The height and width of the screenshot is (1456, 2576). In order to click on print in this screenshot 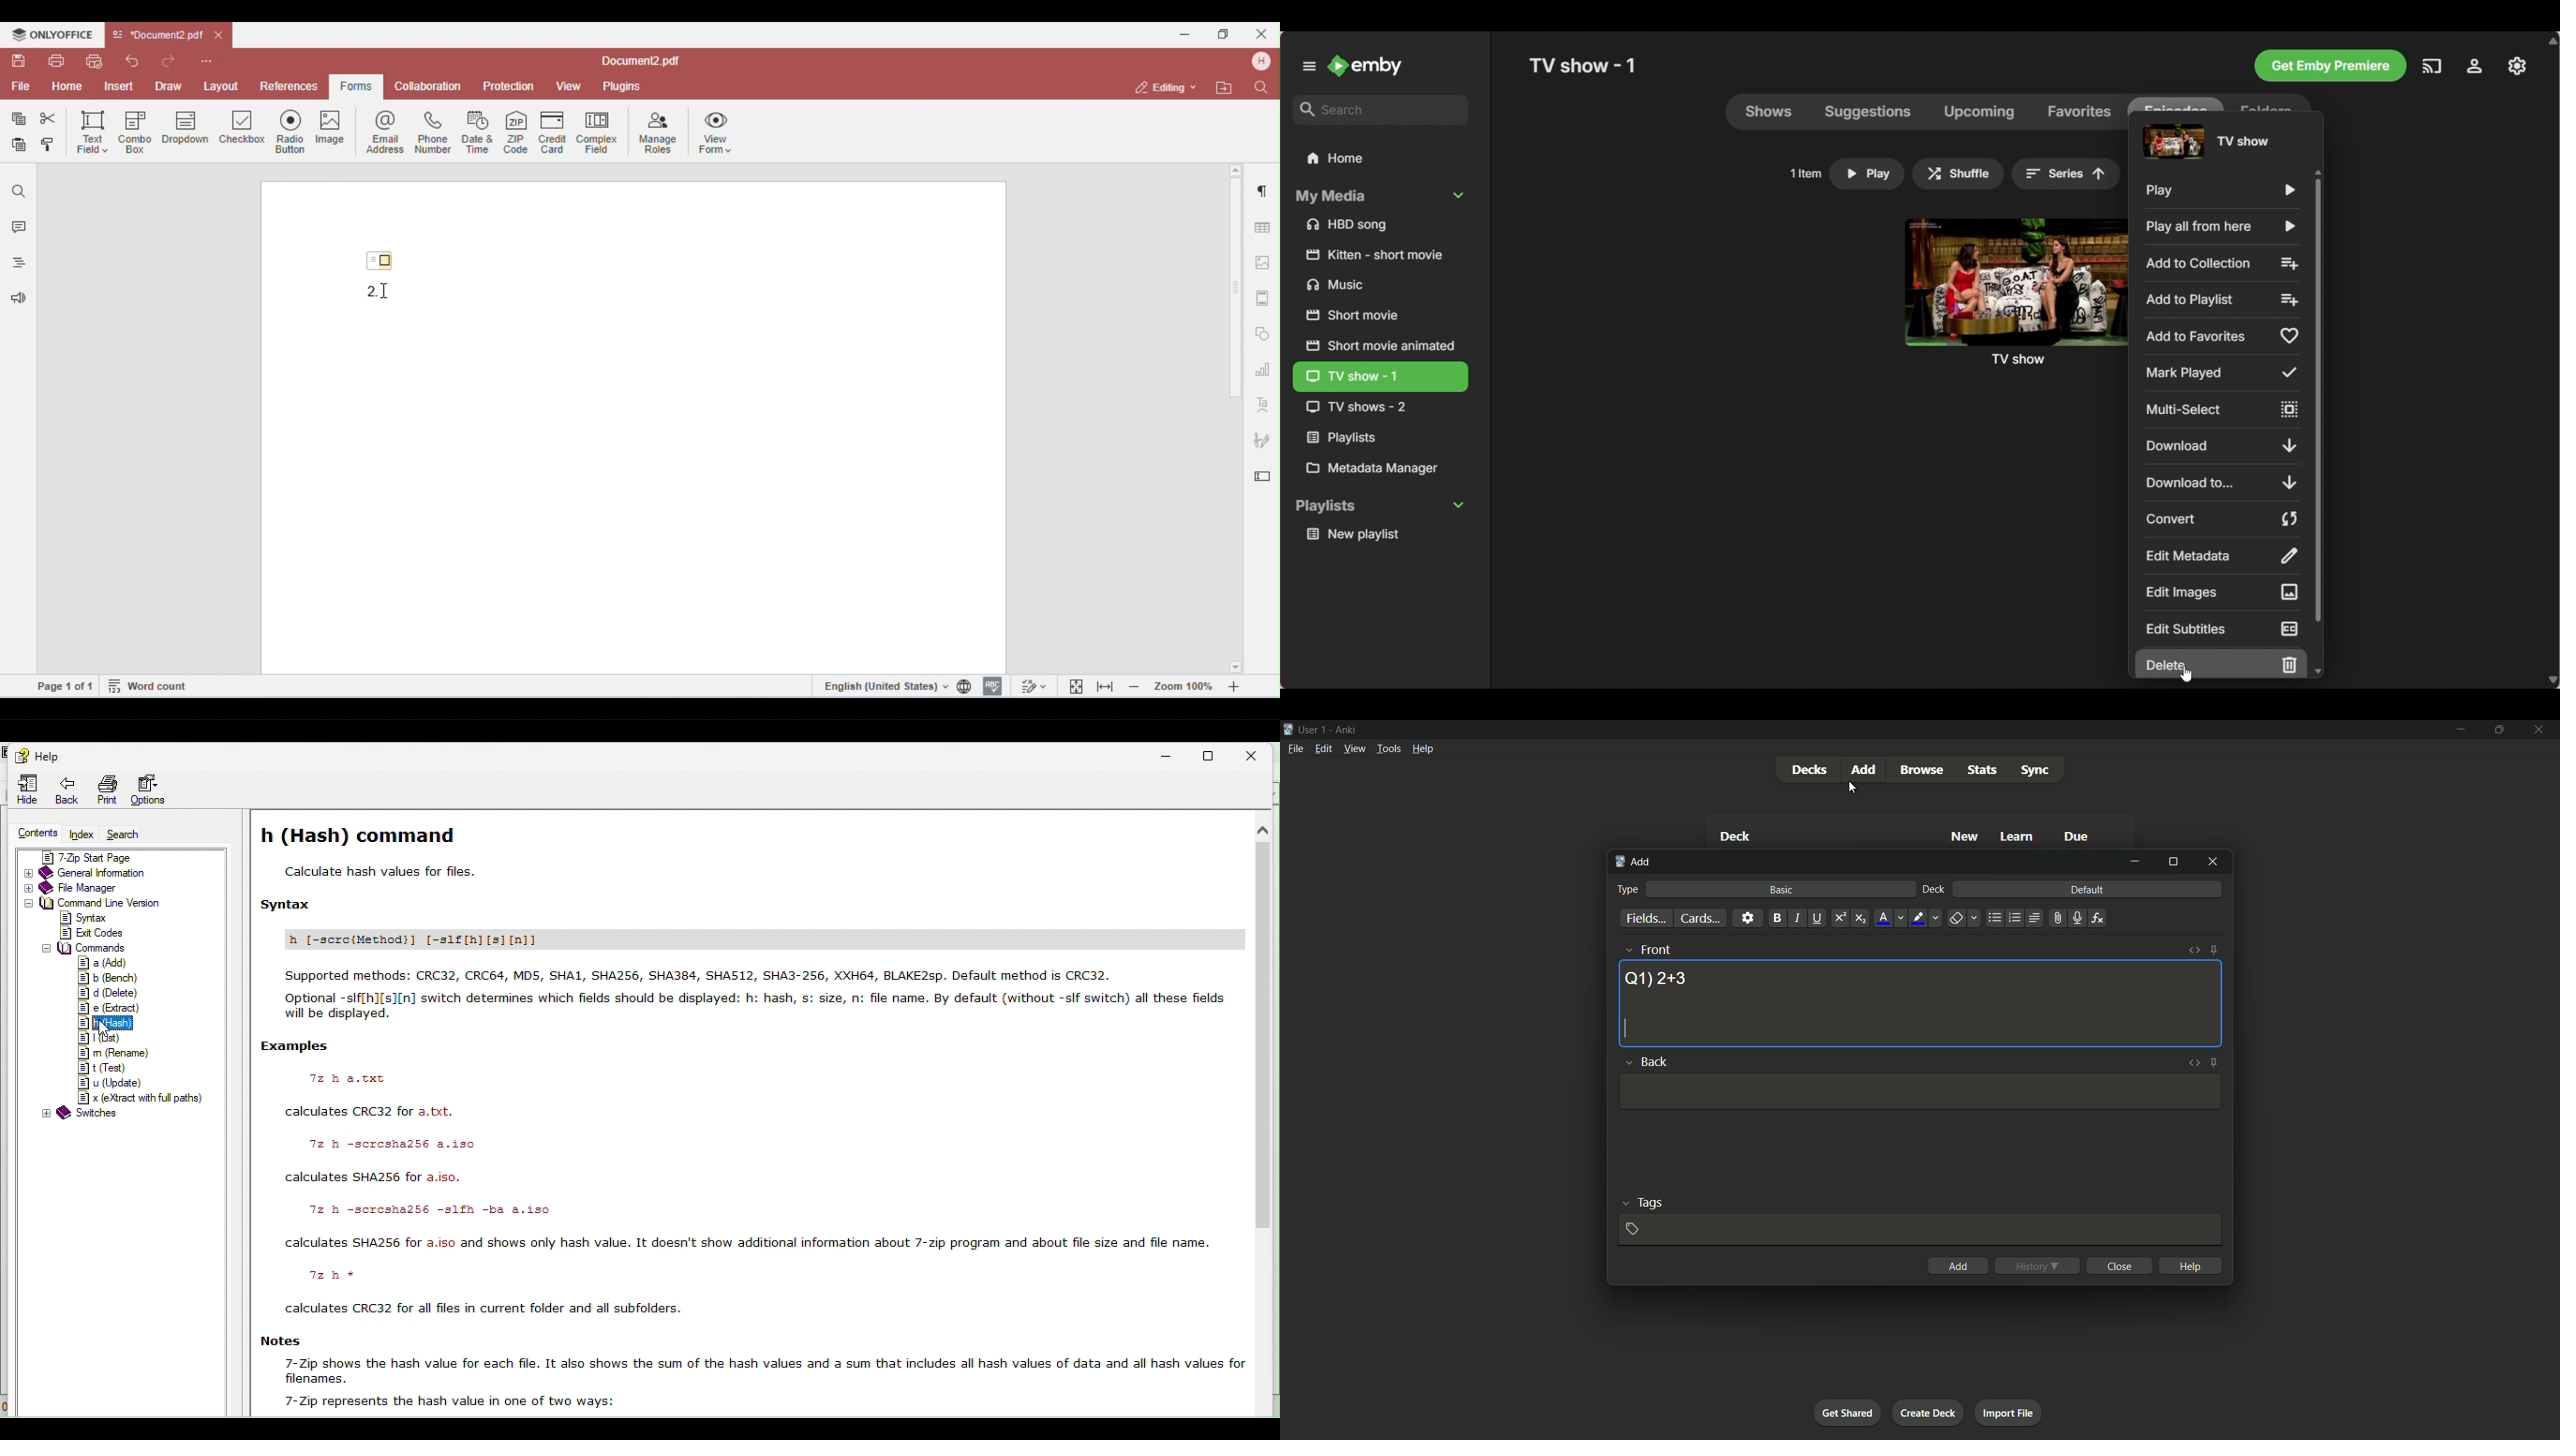, I will do `click(110, 787)`.